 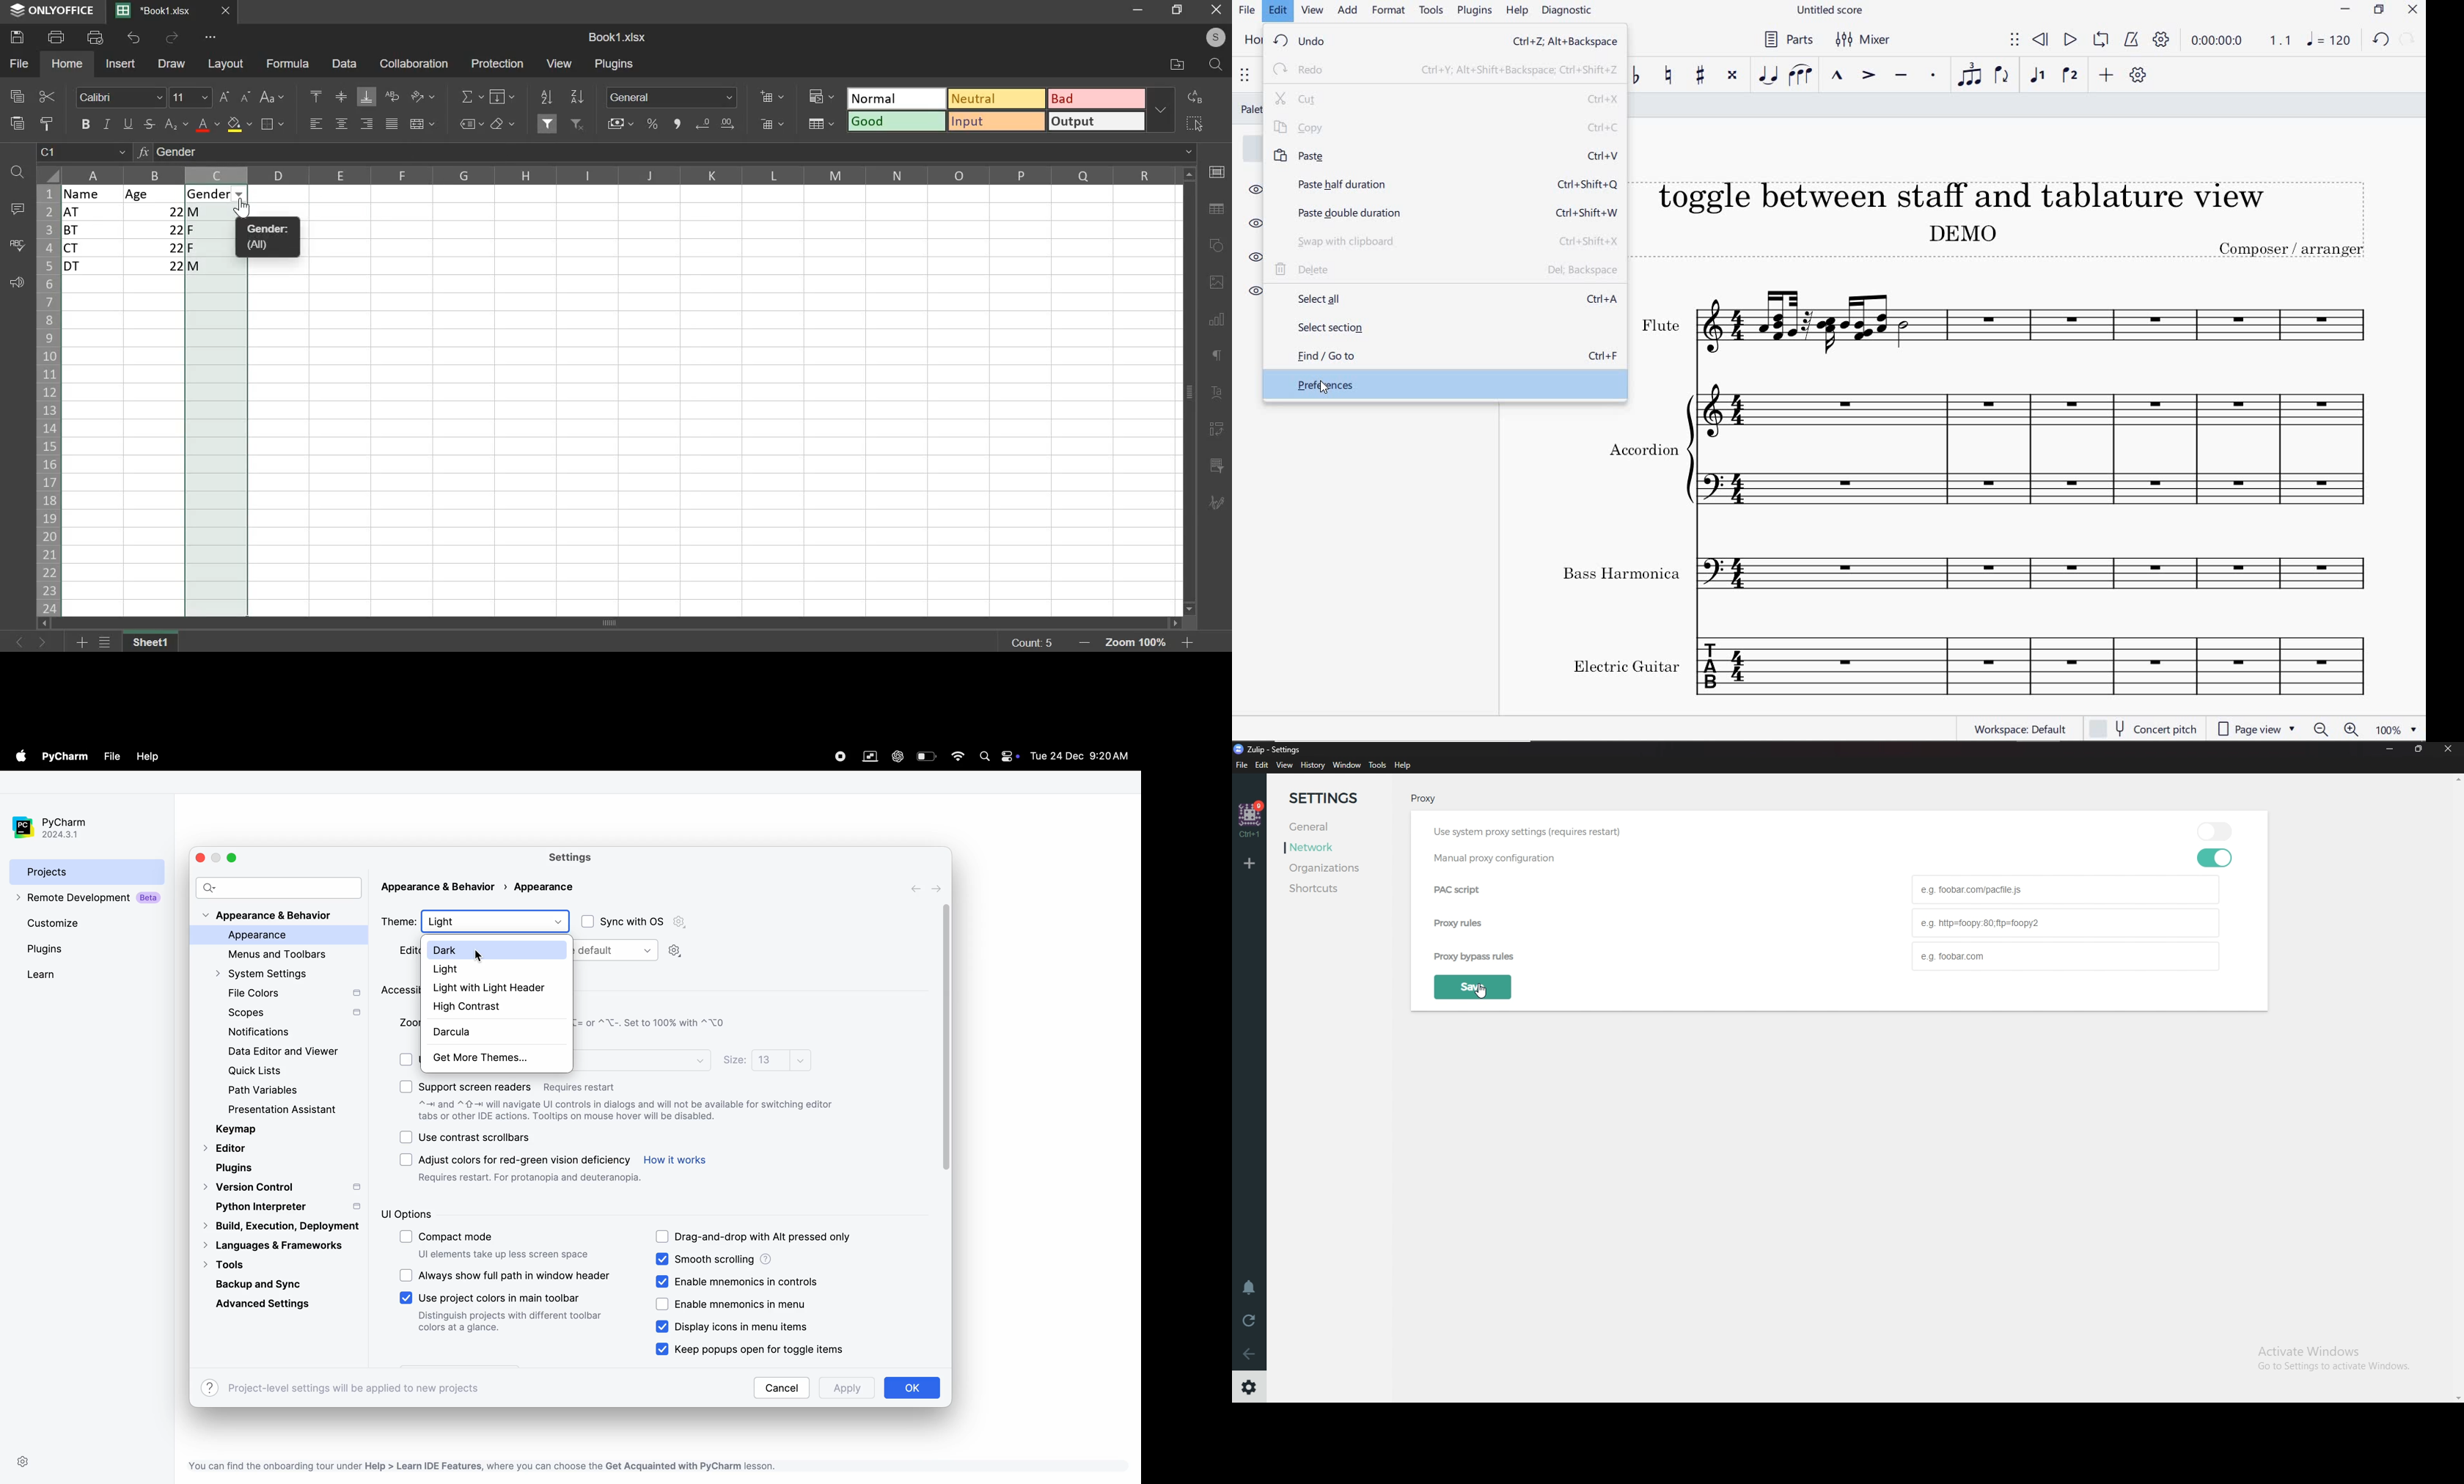 What do you see at coordinates (1341, 869) in the screenshot?
I see `Organizations` at bounding box center [1341, 869].